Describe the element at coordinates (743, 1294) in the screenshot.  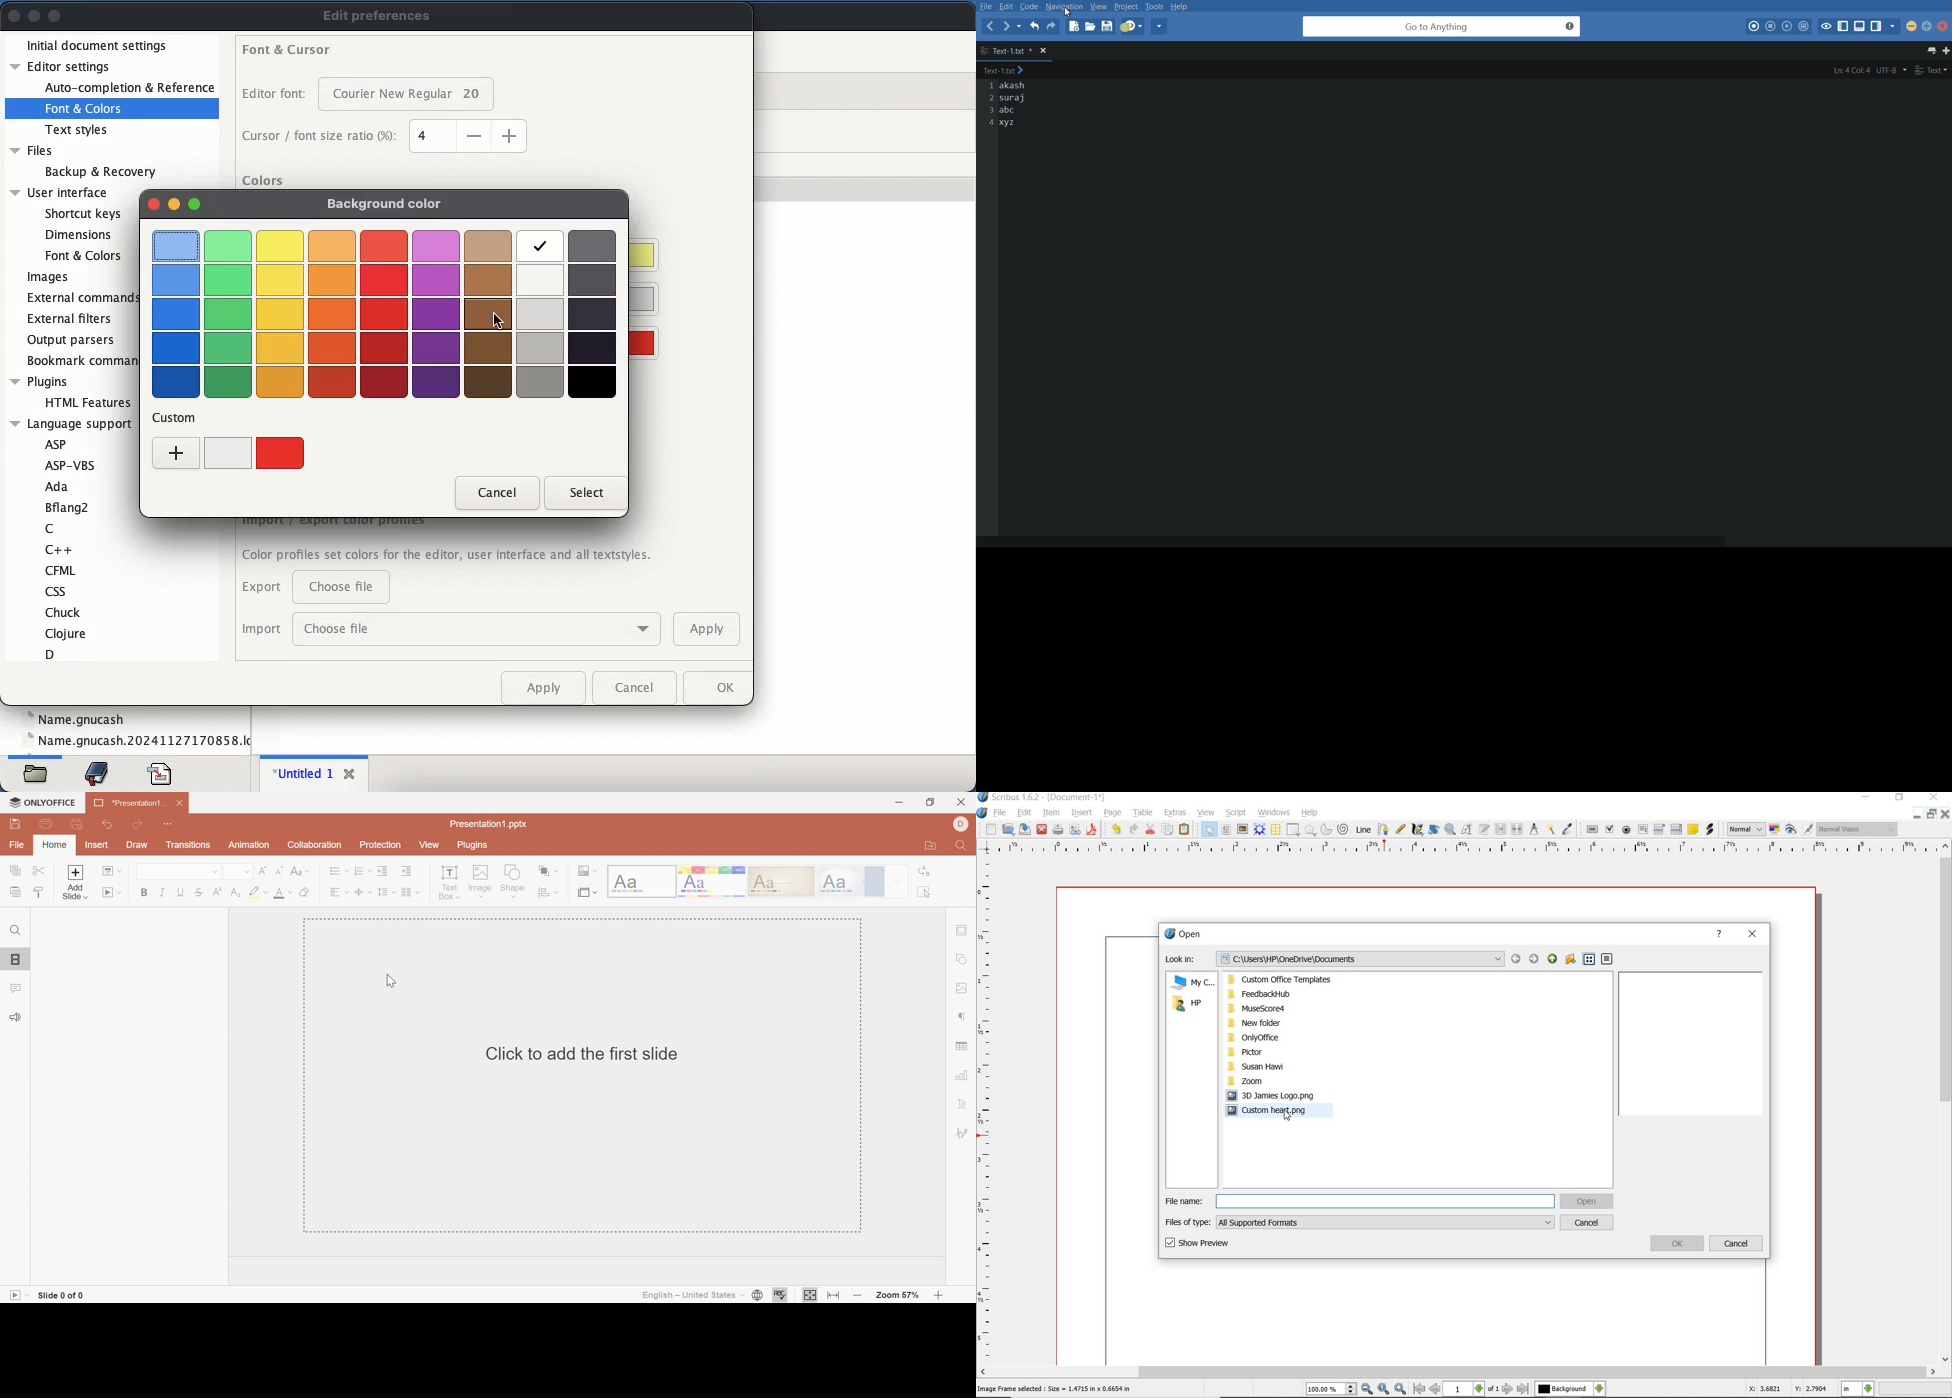
I see `Drop Down` at that location.